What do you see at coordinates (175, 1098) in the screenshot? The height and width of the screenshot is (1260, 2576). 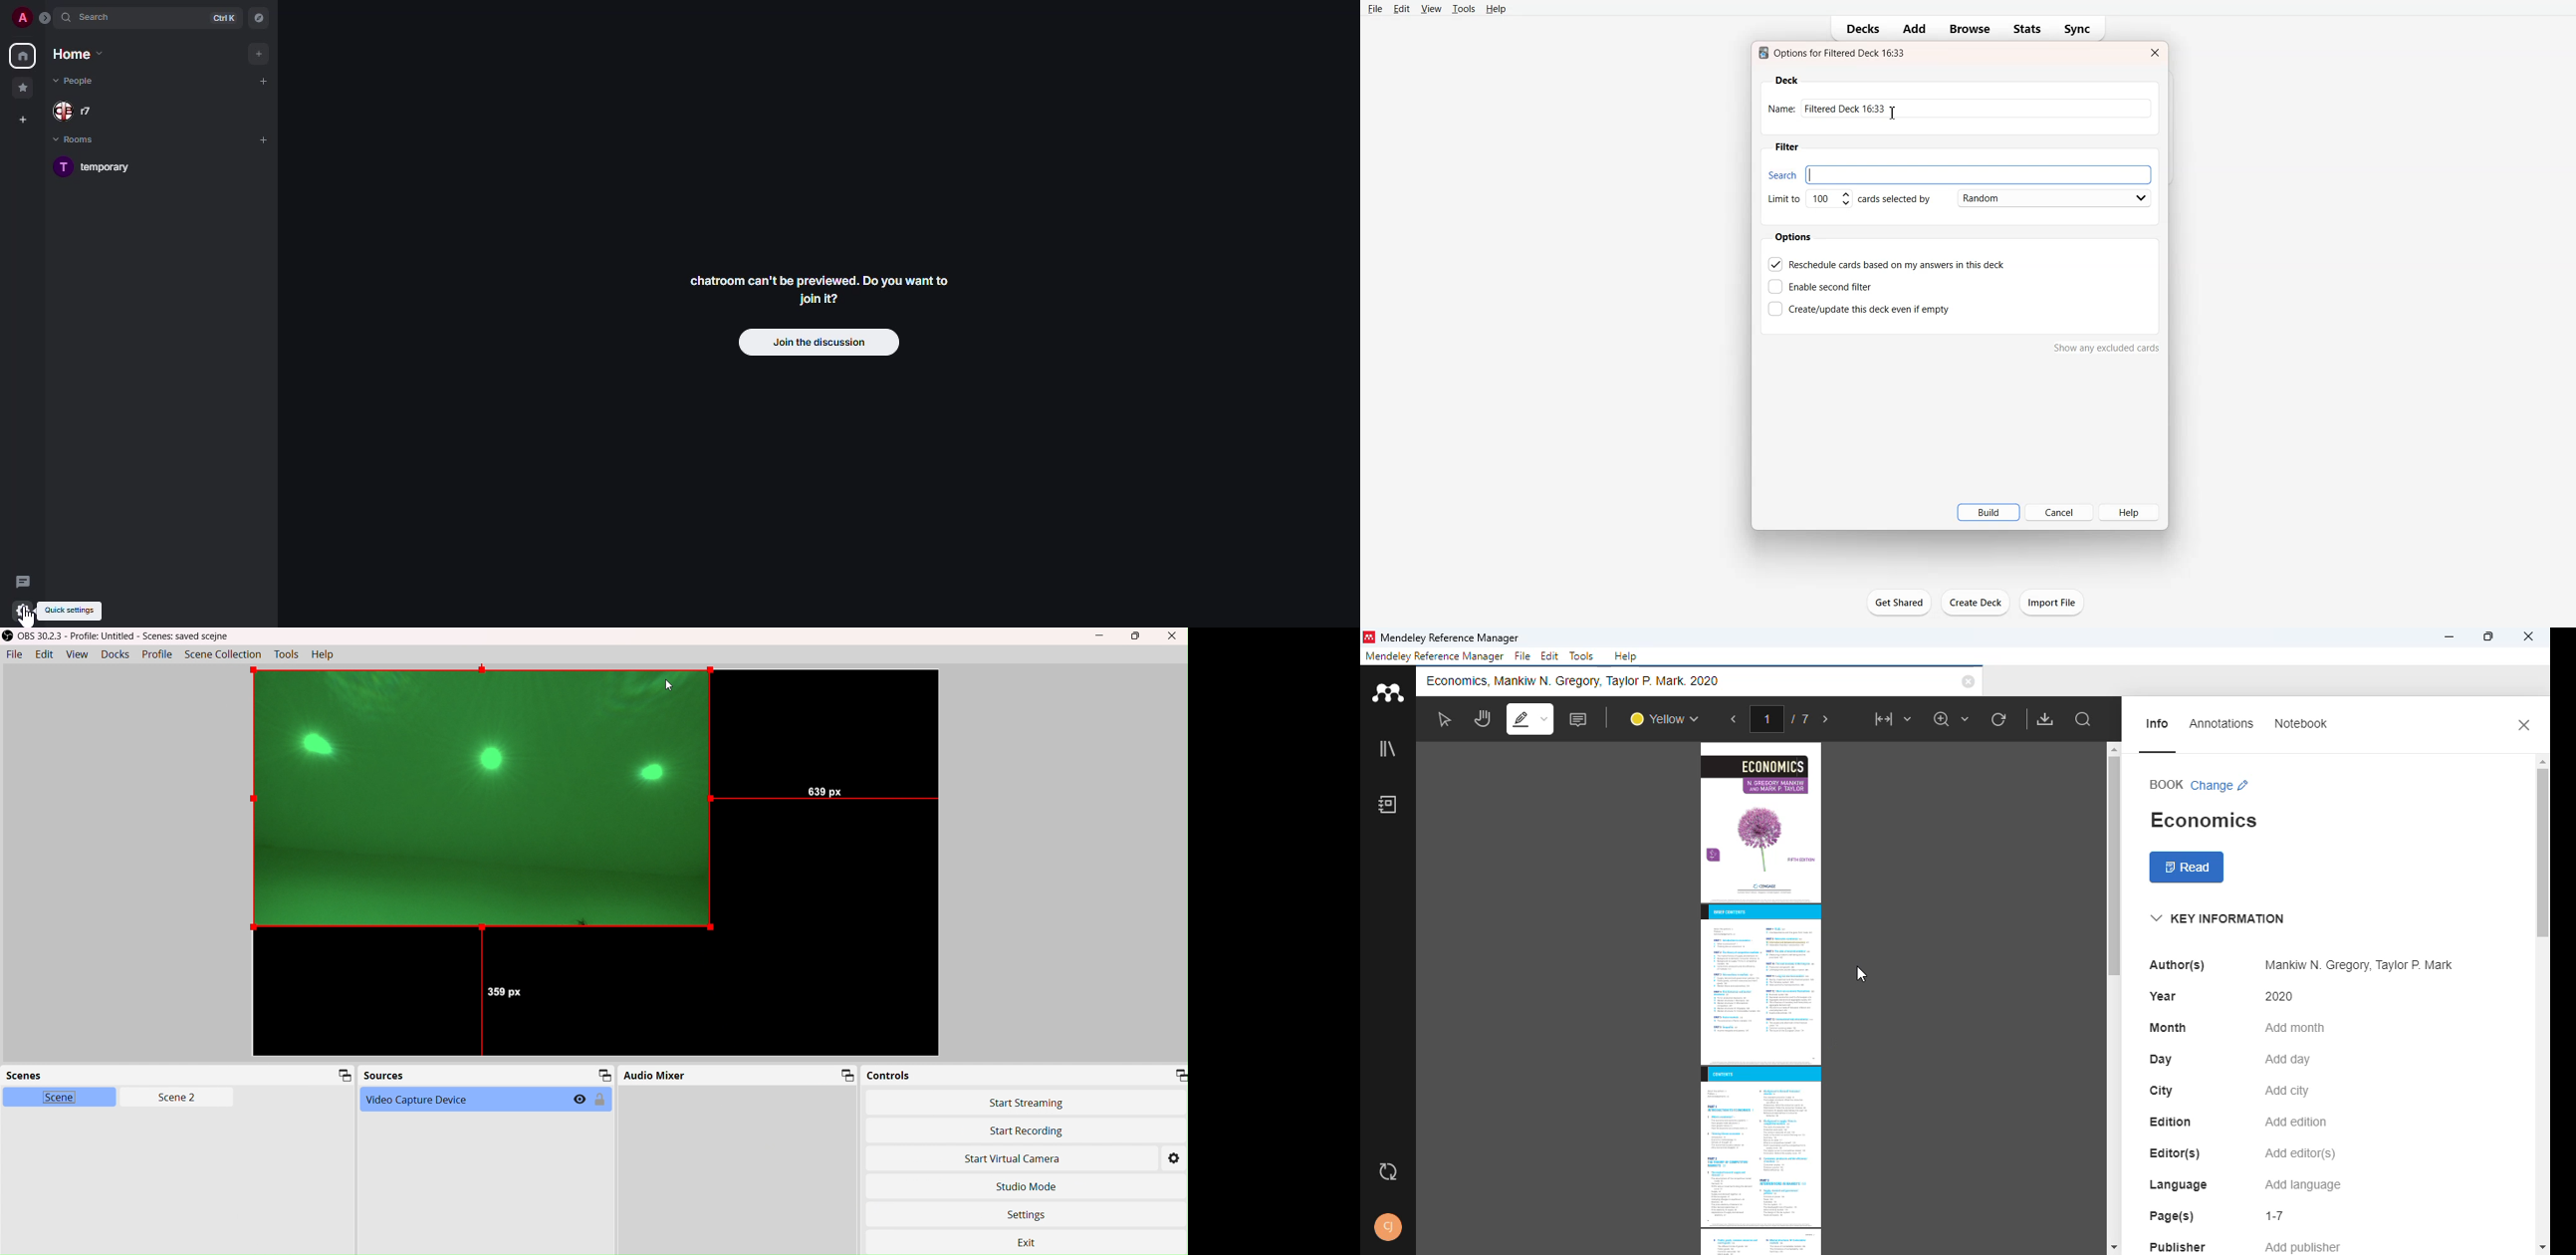 I see `Scen2` at bounding box center [175, 1098].